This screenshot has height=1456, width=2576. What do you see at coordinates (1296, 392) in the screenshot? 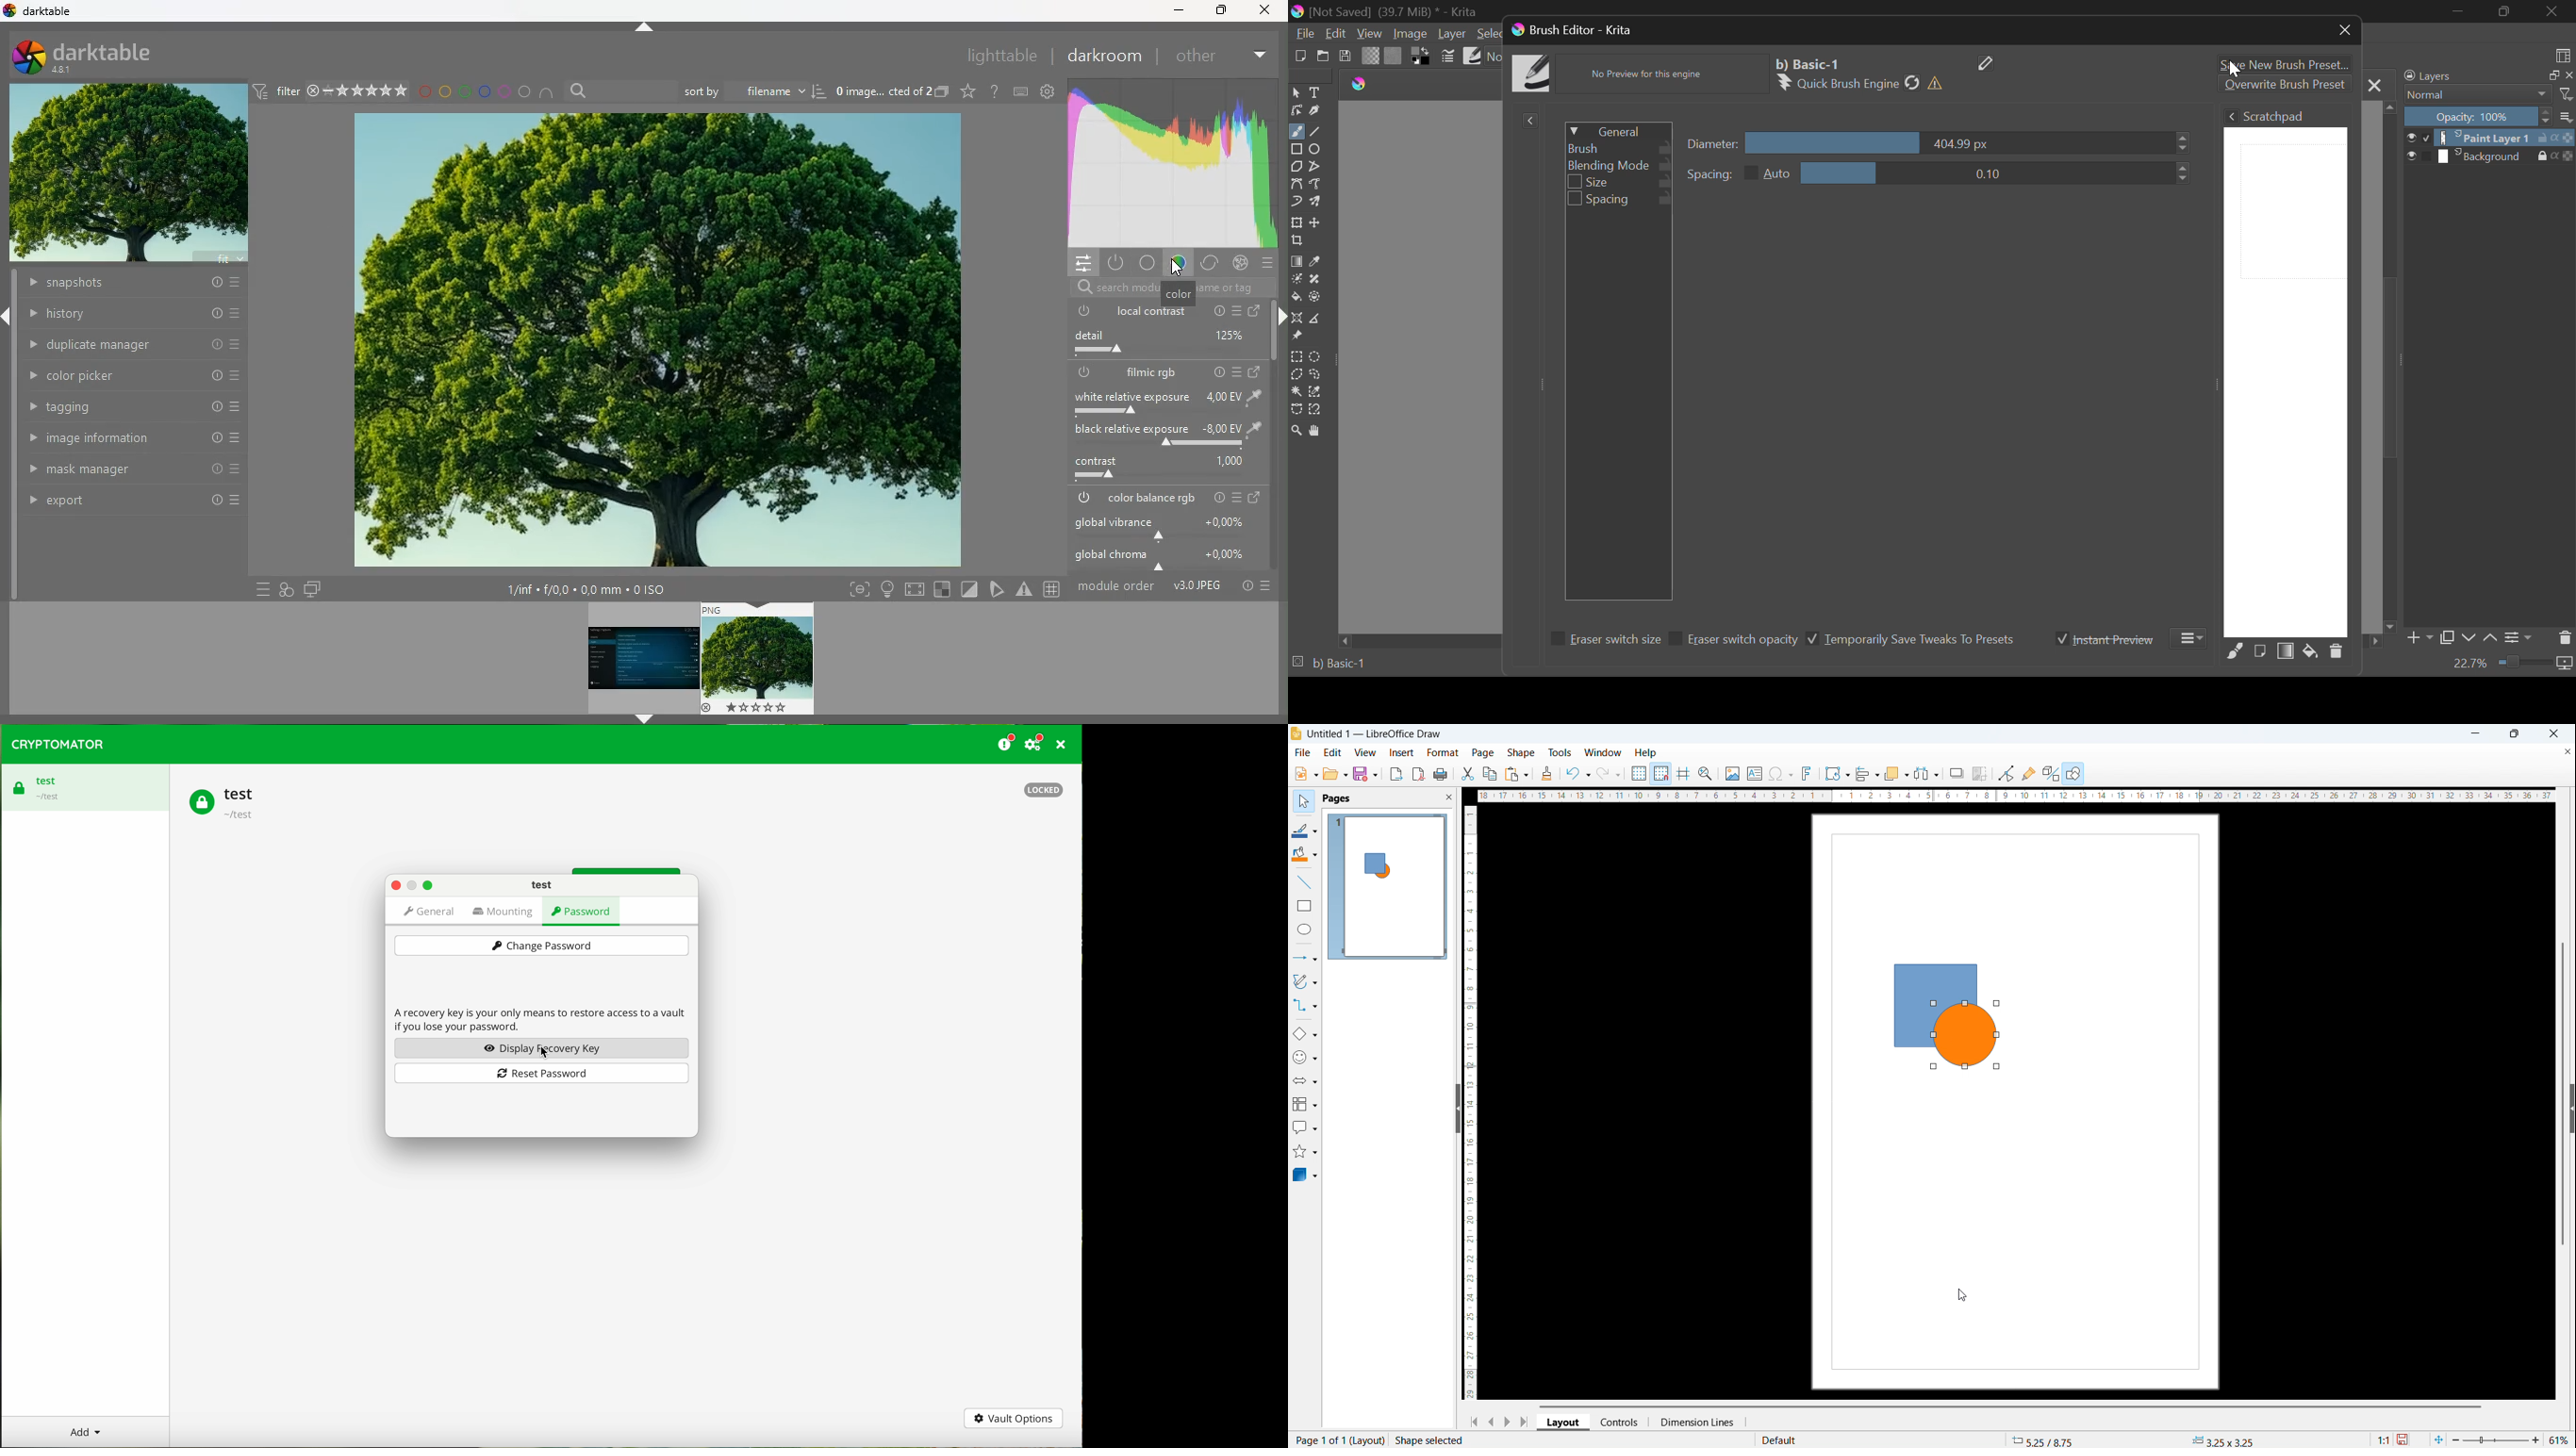
I see `Continuous Selection` at bounding box center [1296, 392].